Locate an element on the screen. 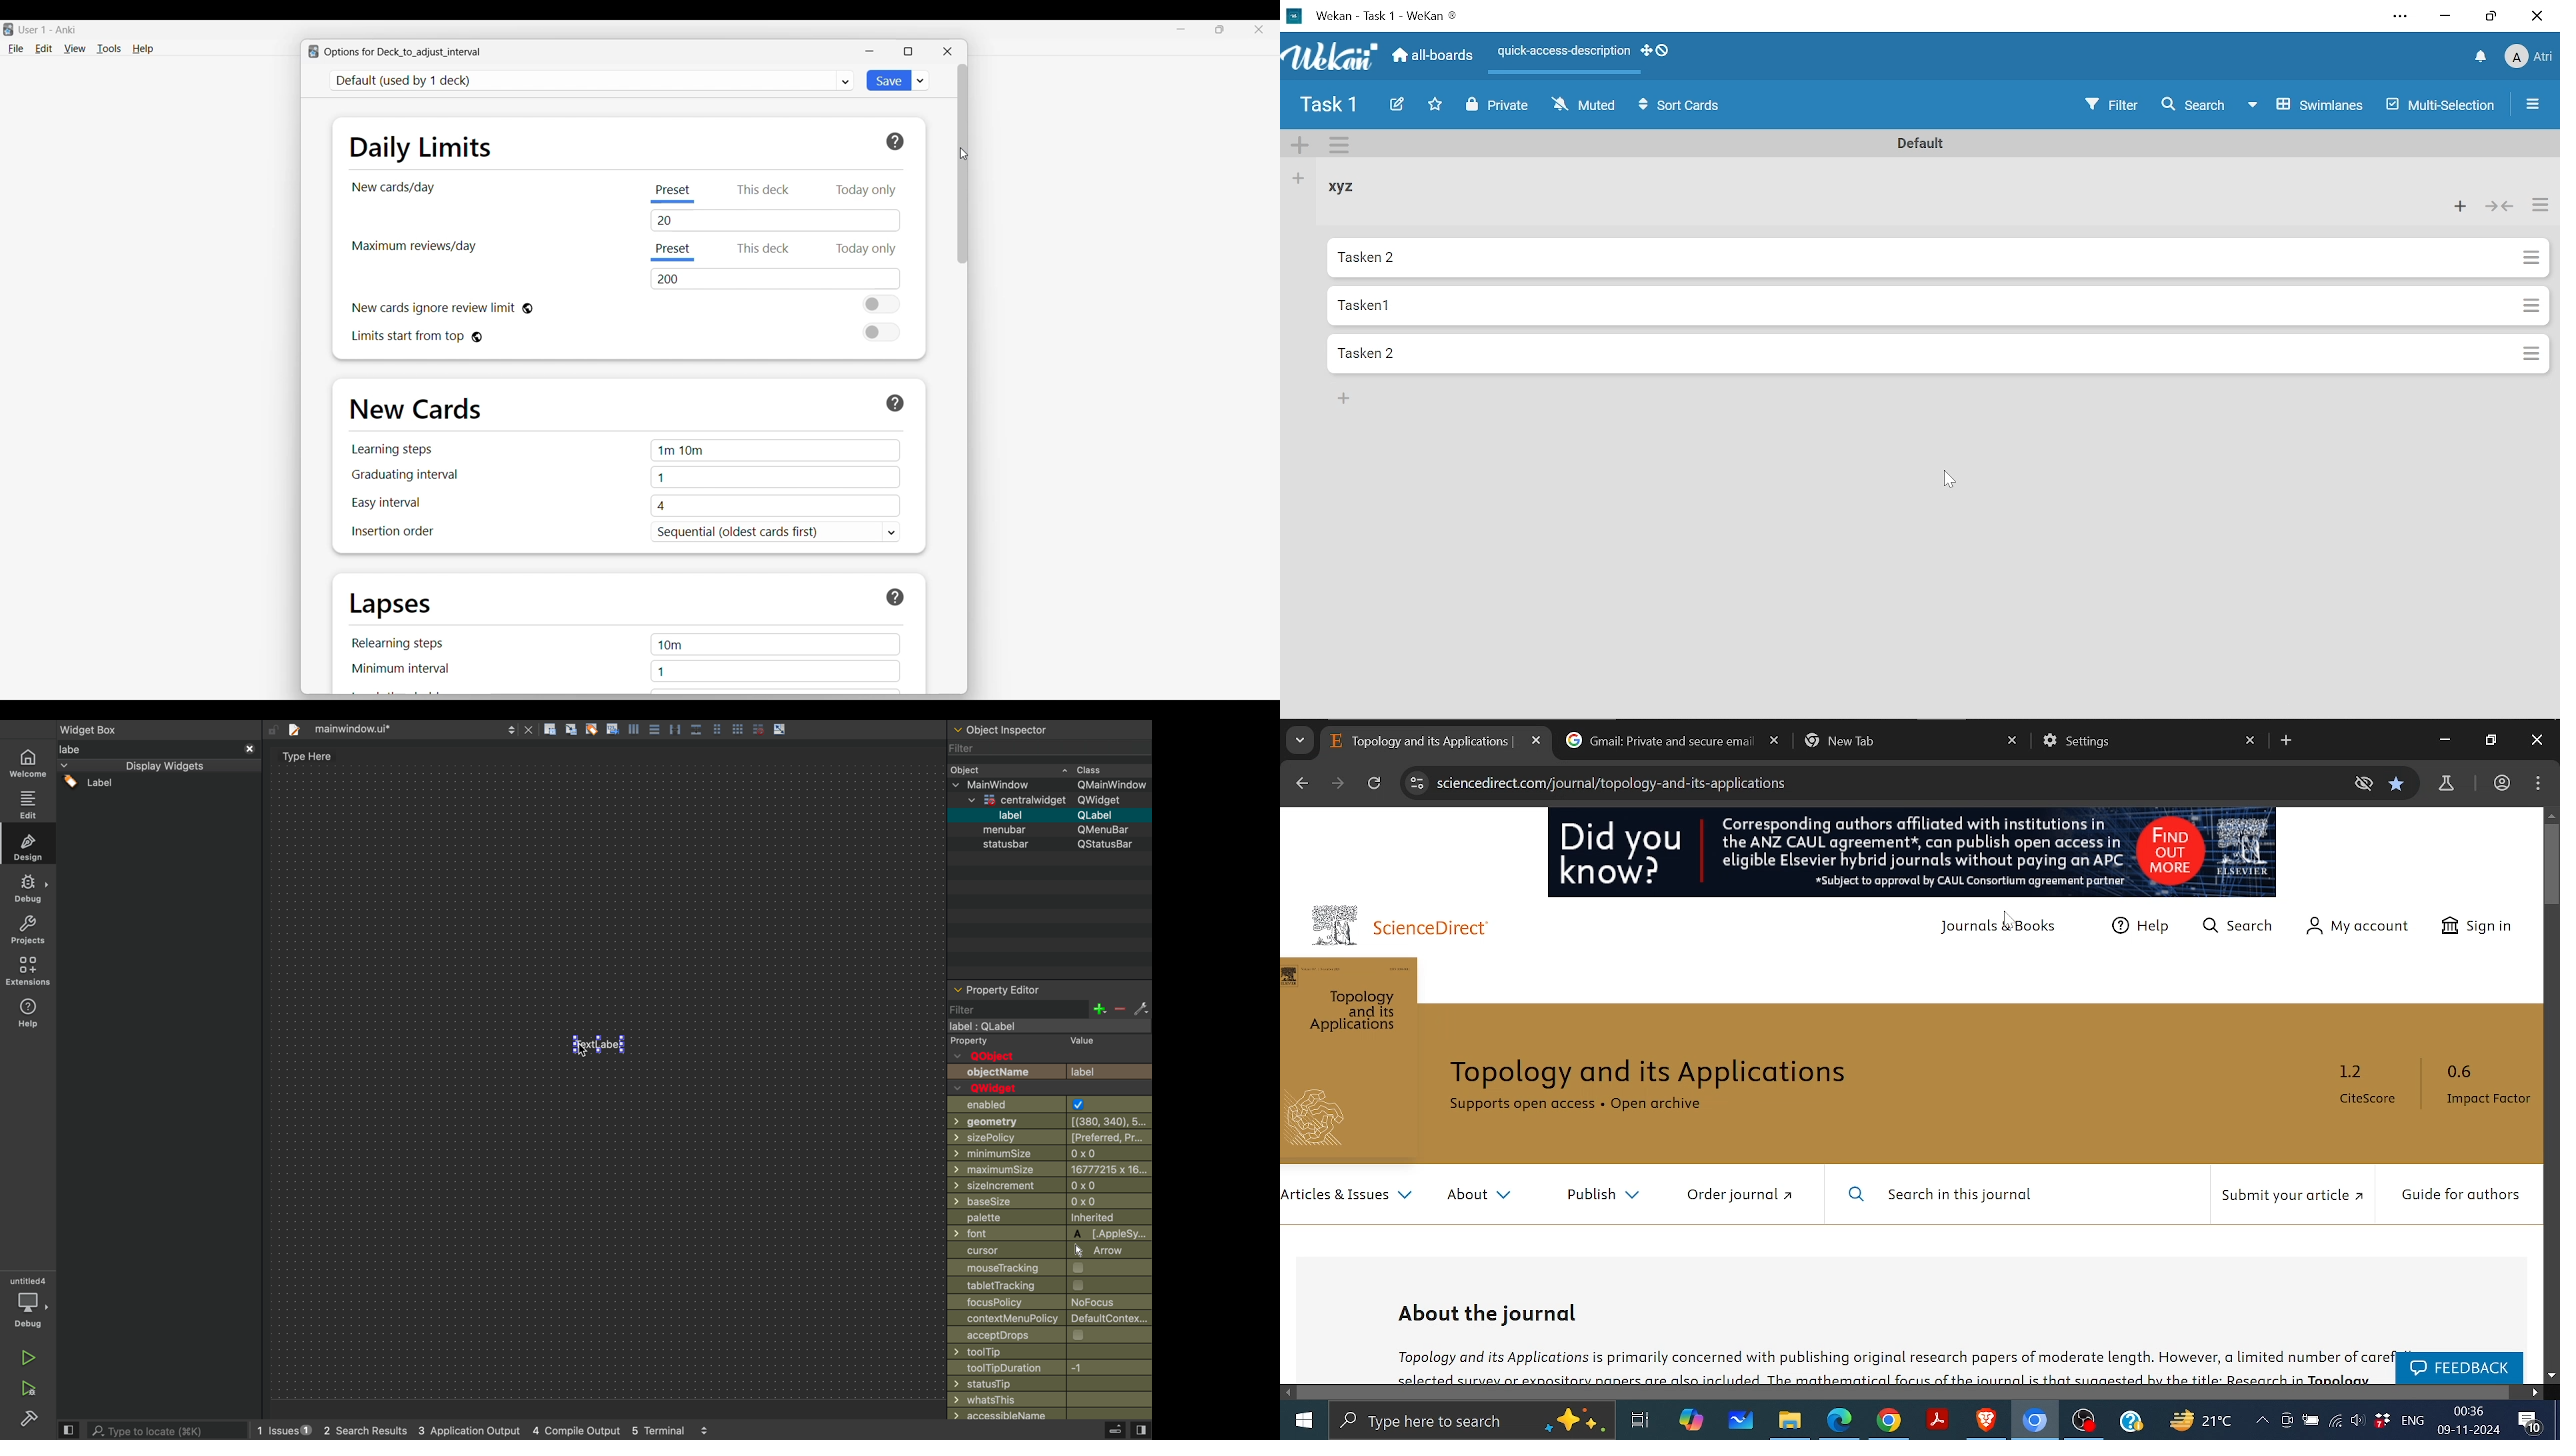 The height and width of the screenshot is (1456, 2576). debug is located at coordinates (28, 1302).